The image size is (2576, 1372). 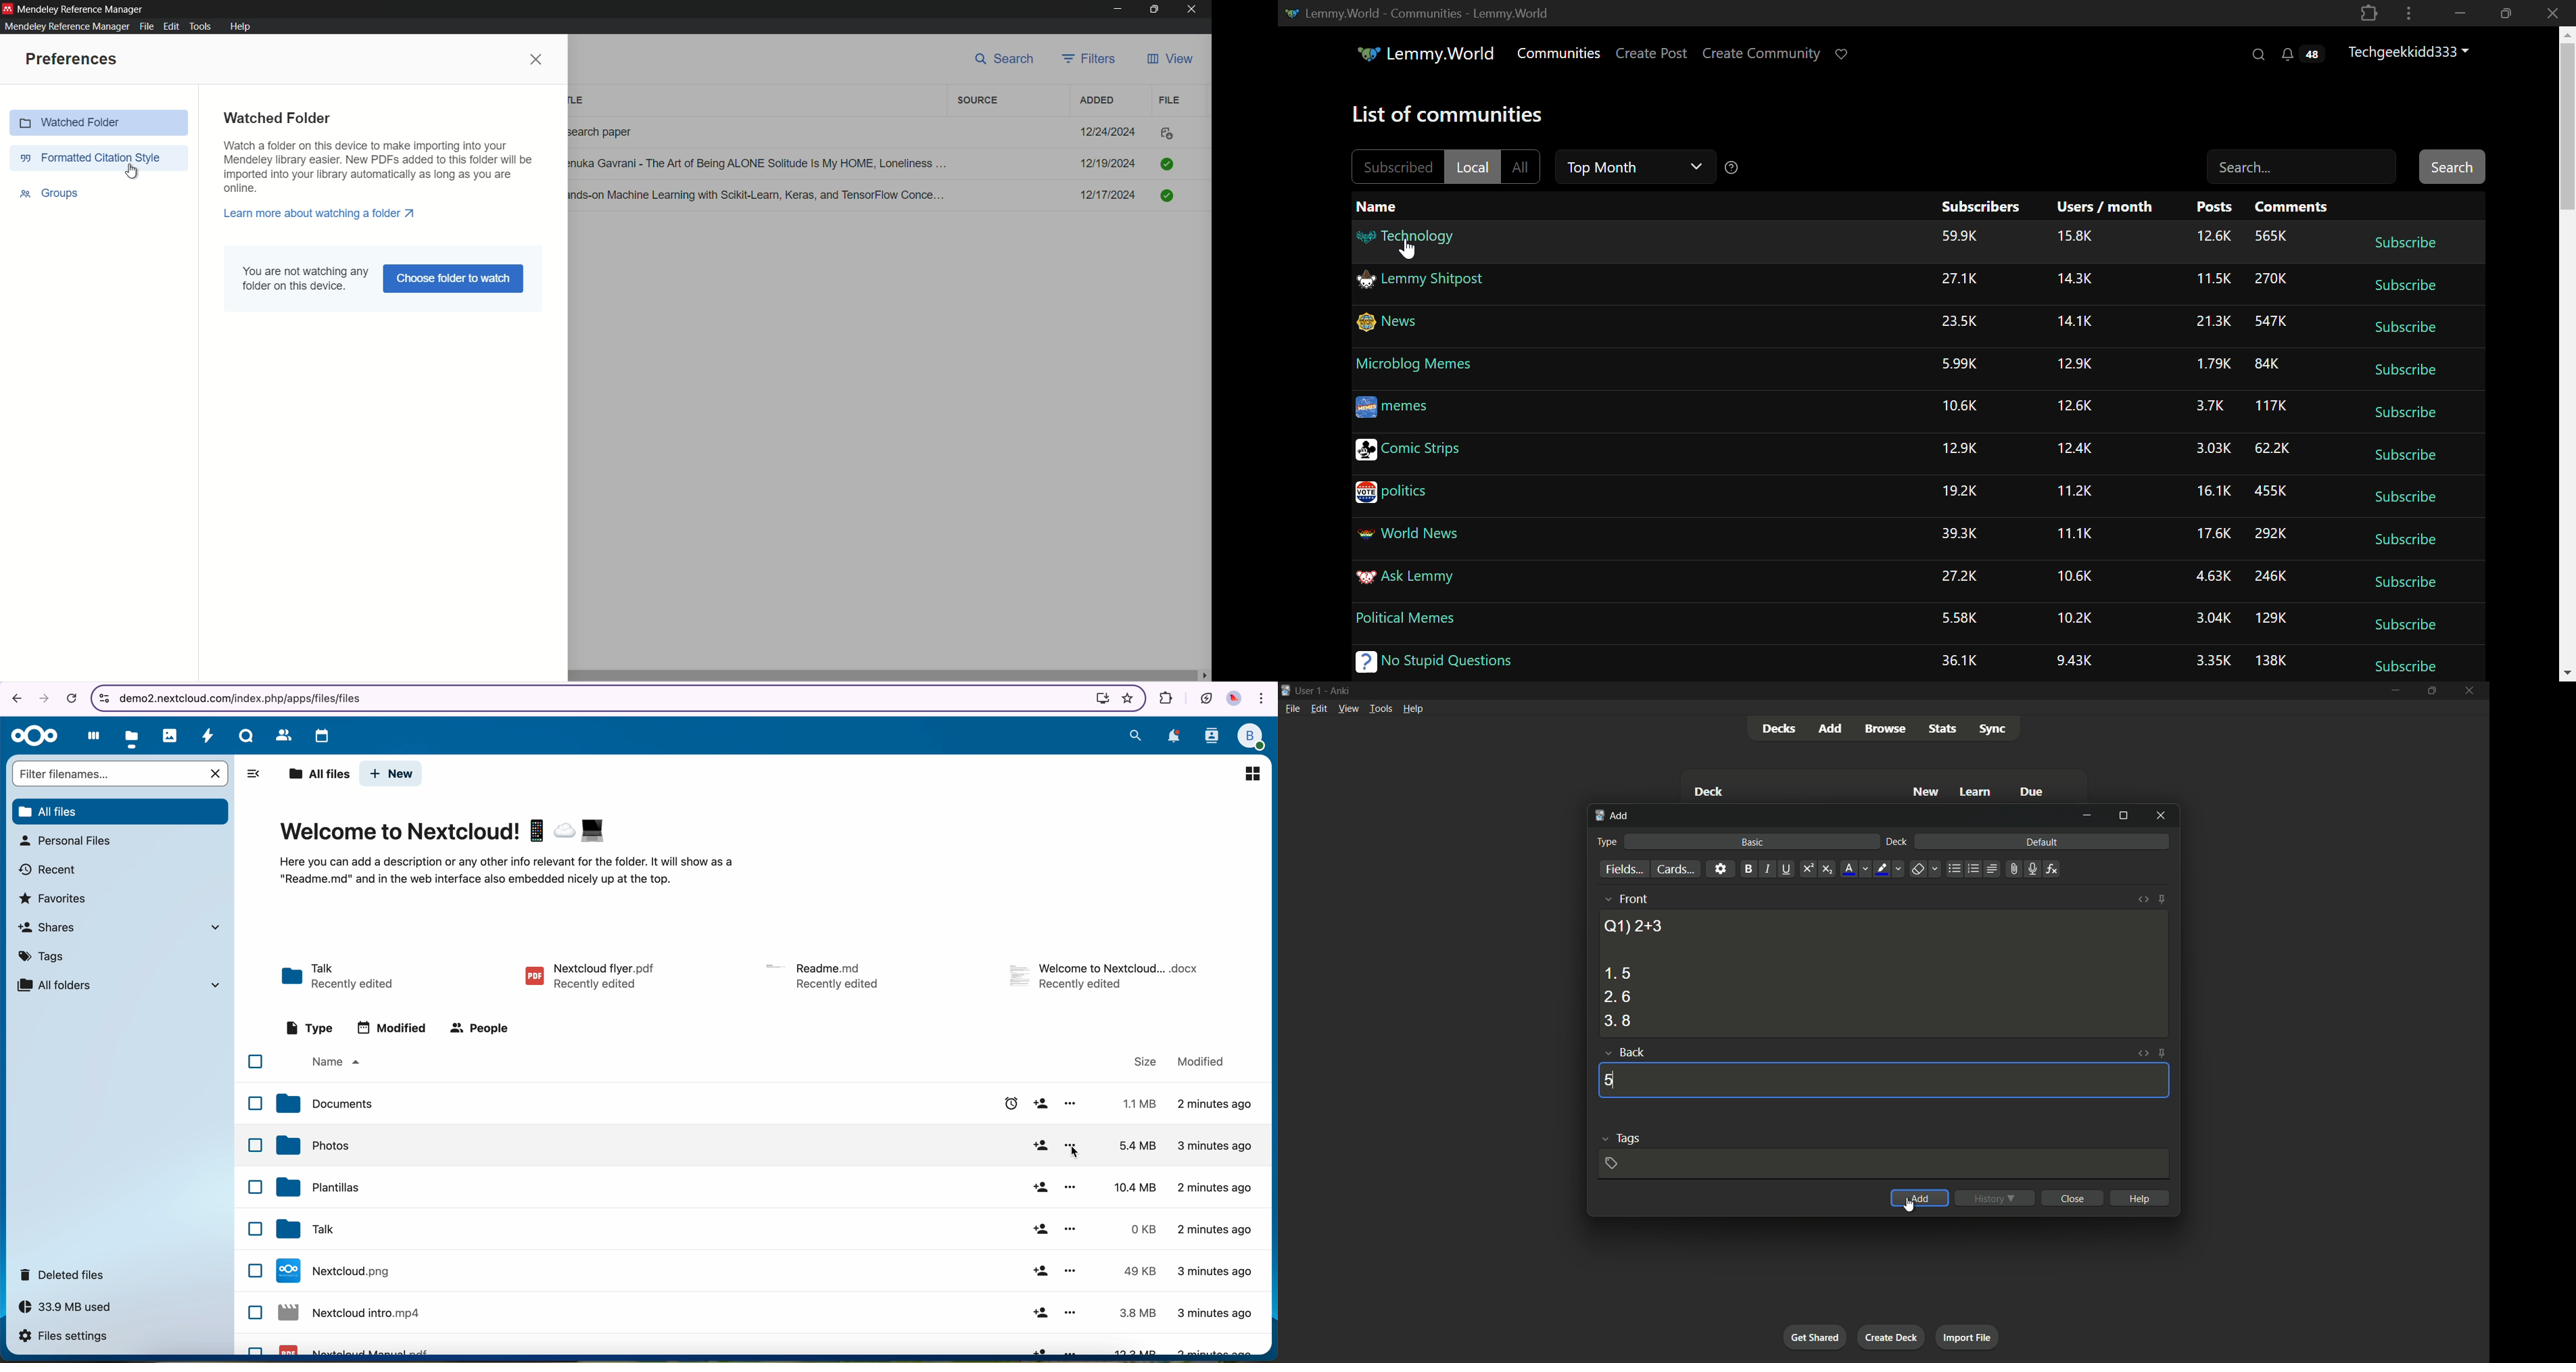 What do you see at coordinates (99, 157) in the screenshot?
I see `formatted citation style` at bounding box center [99, 157].